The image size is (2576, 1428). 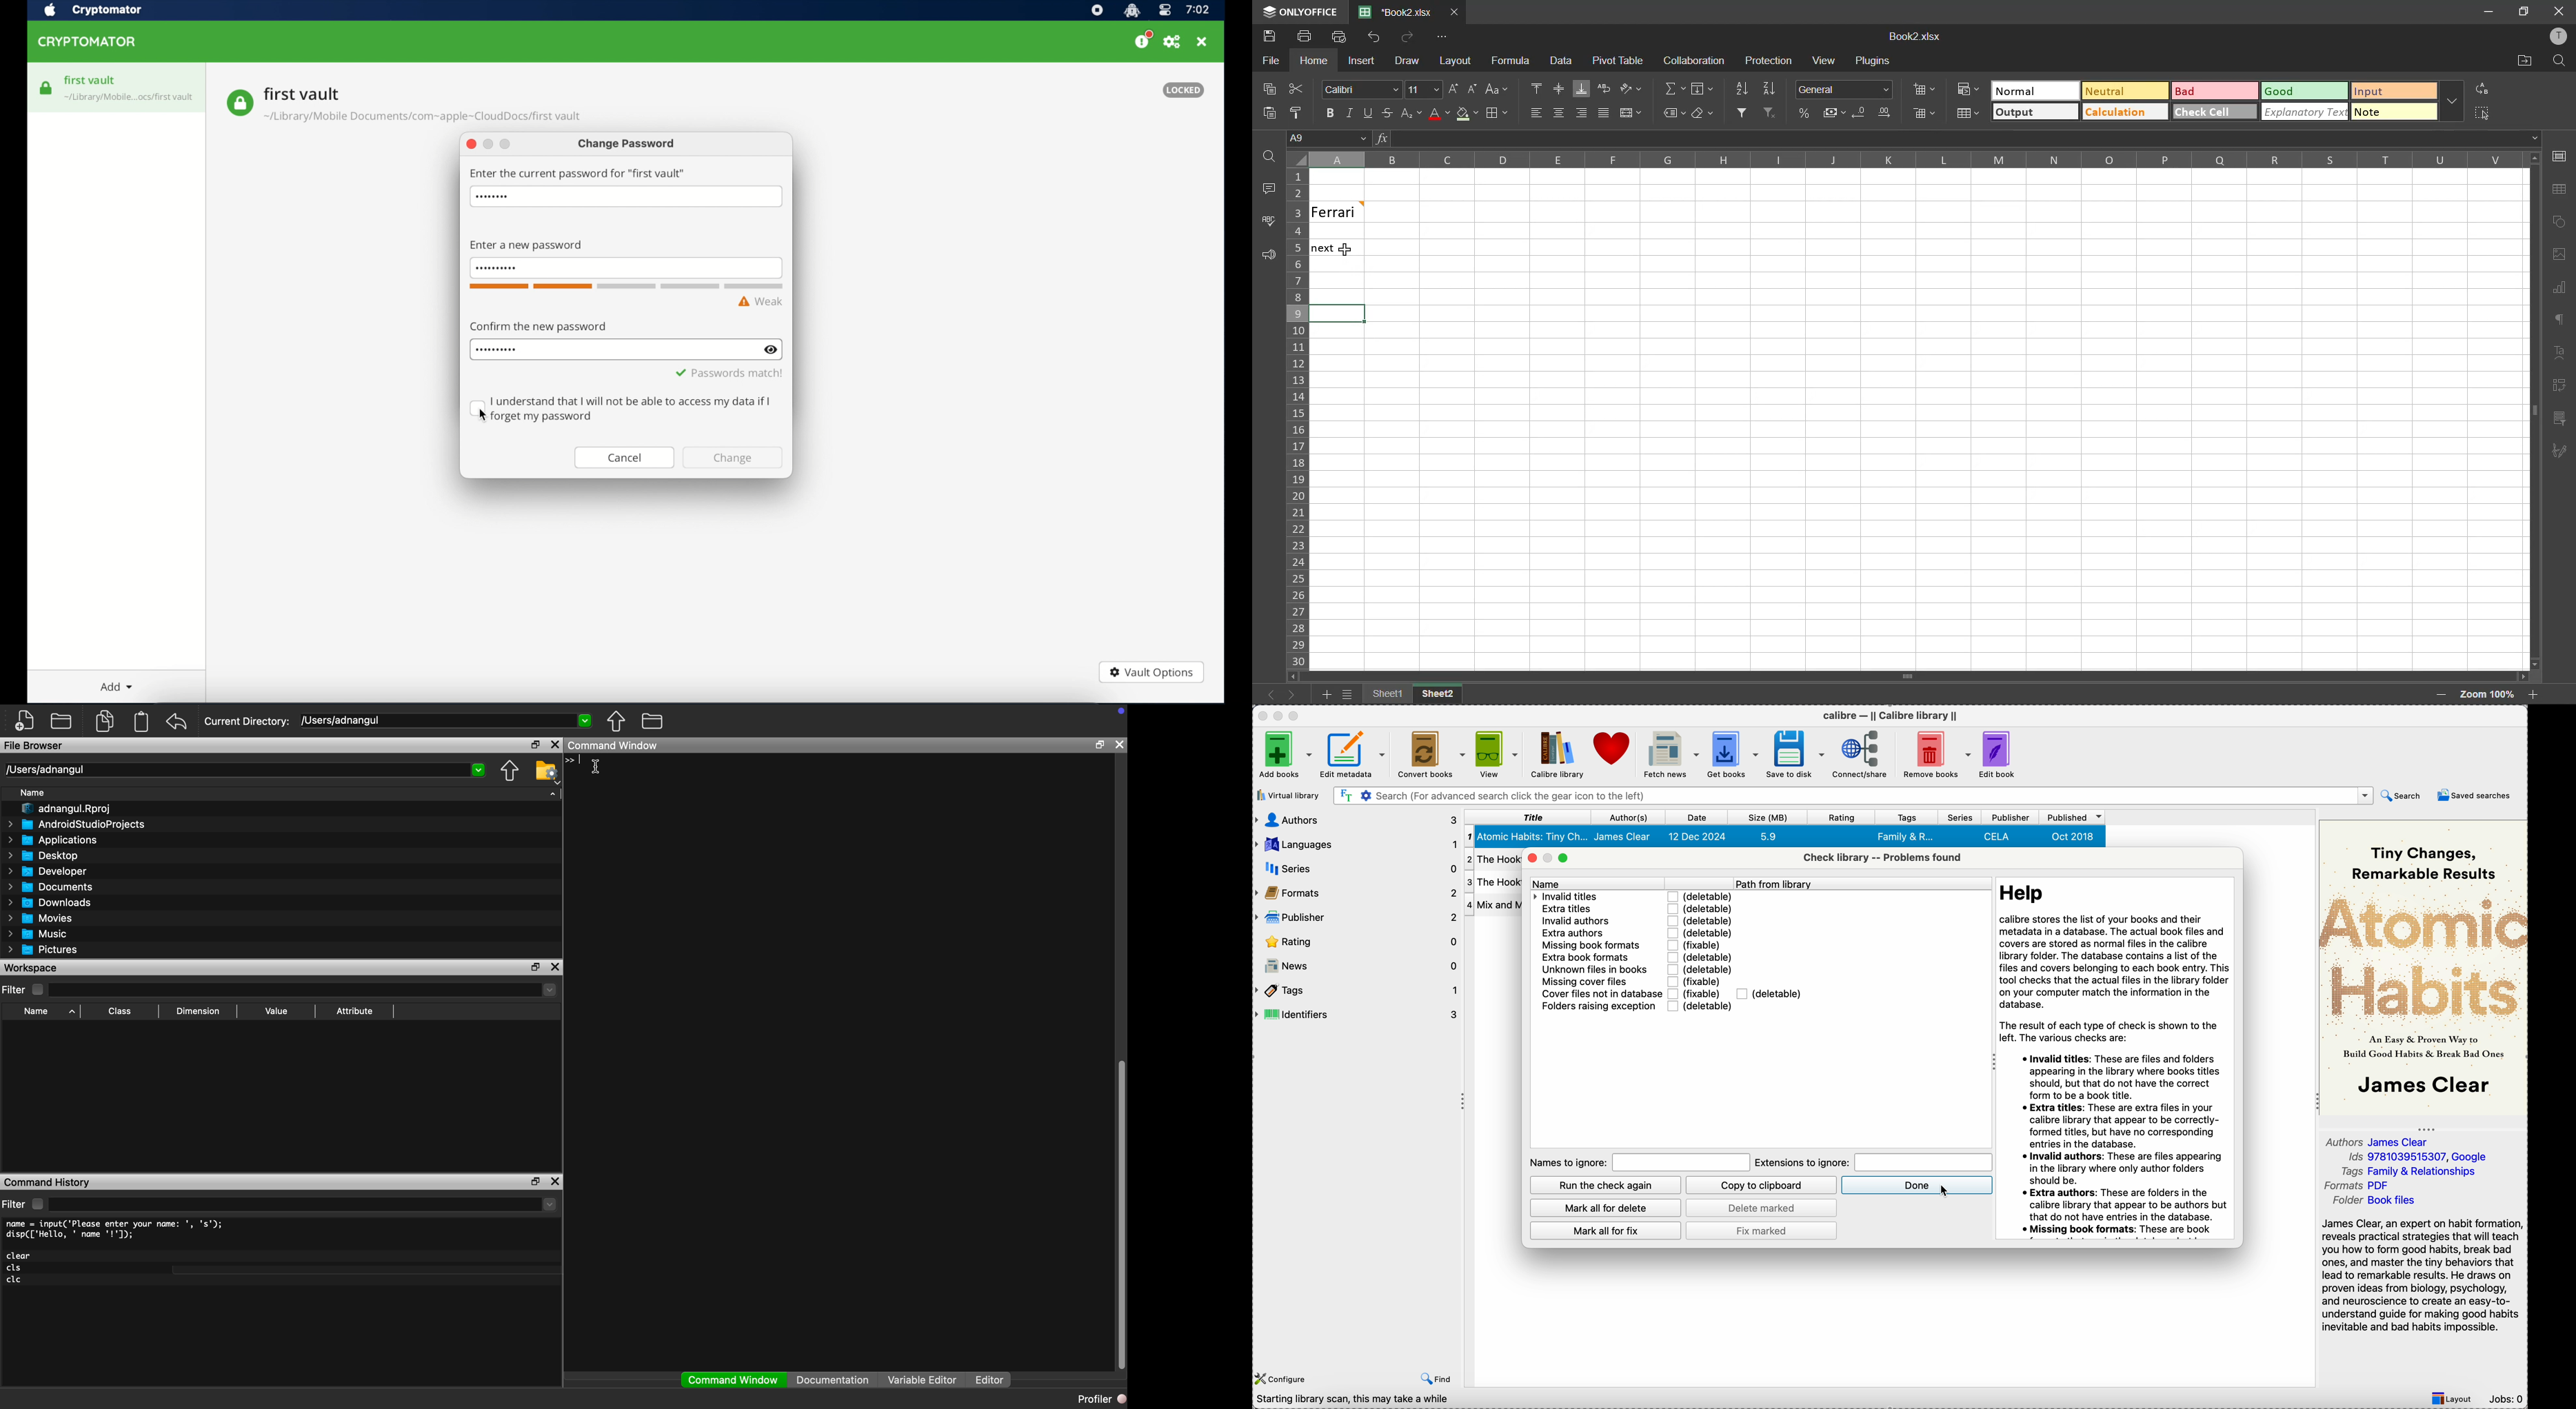 What do you see at coordinates (1498, 89) in the screenshot?
I see `change case` at bounding box center [1498, 89].